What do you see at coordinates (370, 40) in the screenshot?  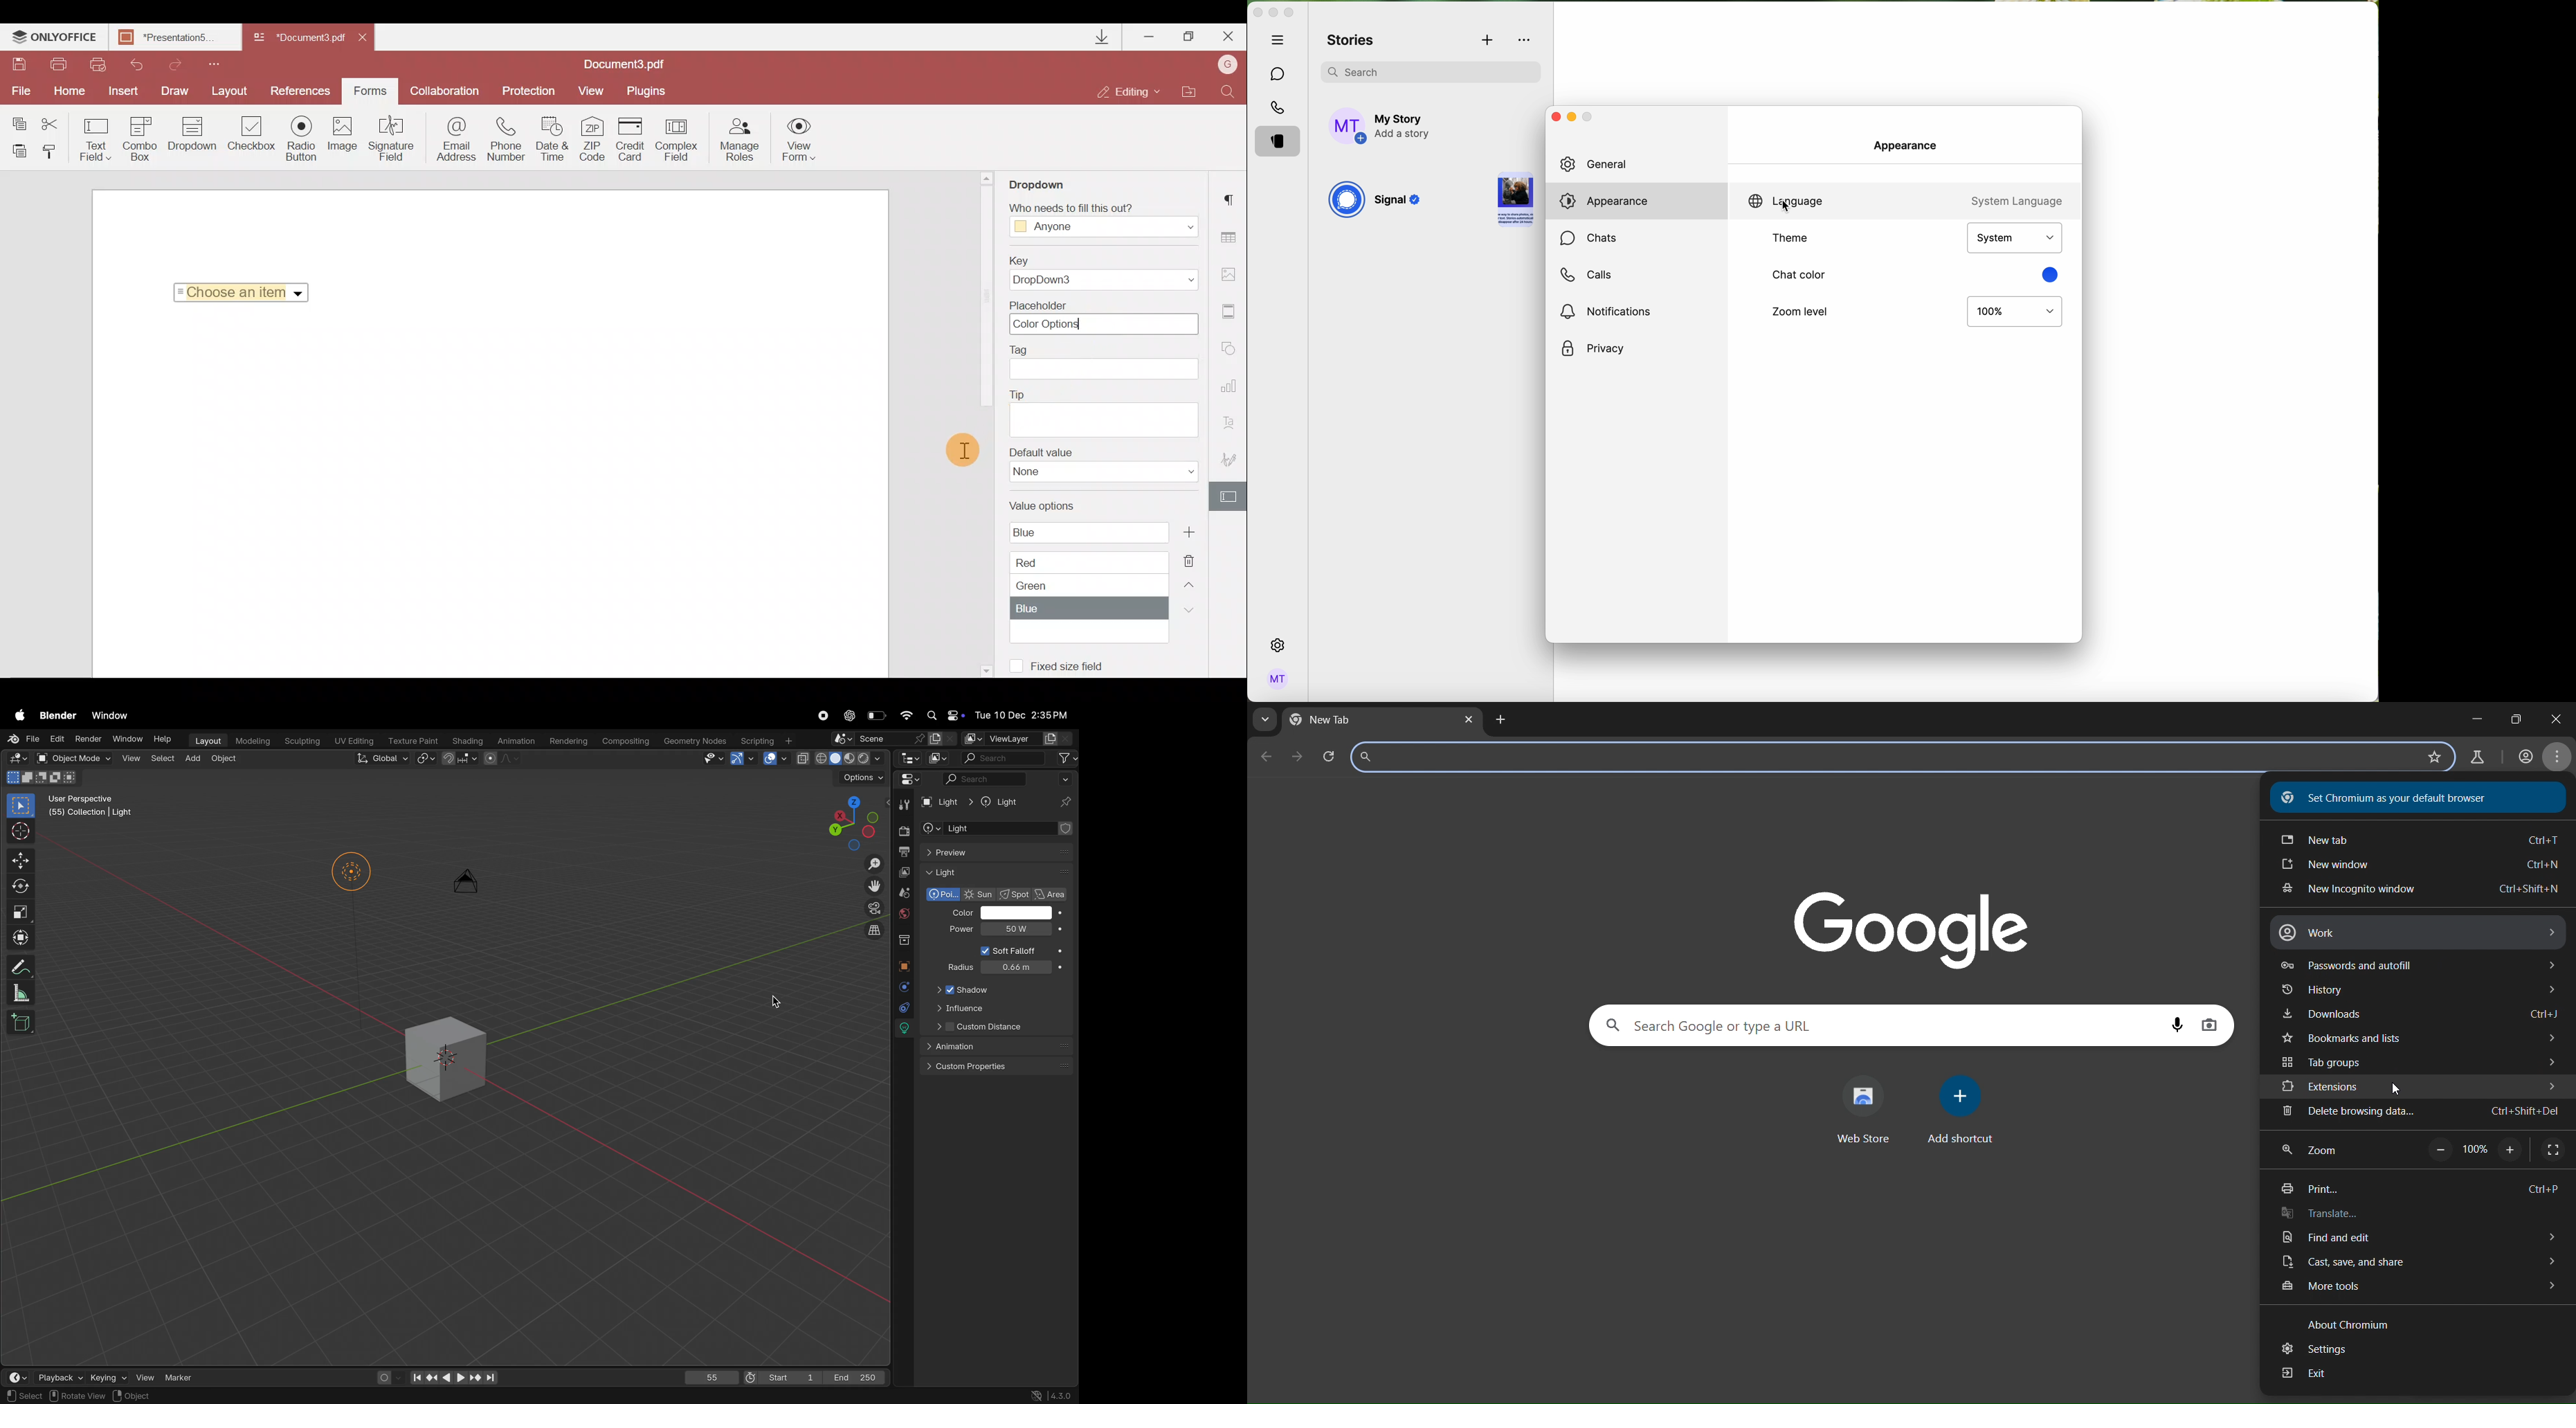 I see `Close` at bounding box center [370, 40].